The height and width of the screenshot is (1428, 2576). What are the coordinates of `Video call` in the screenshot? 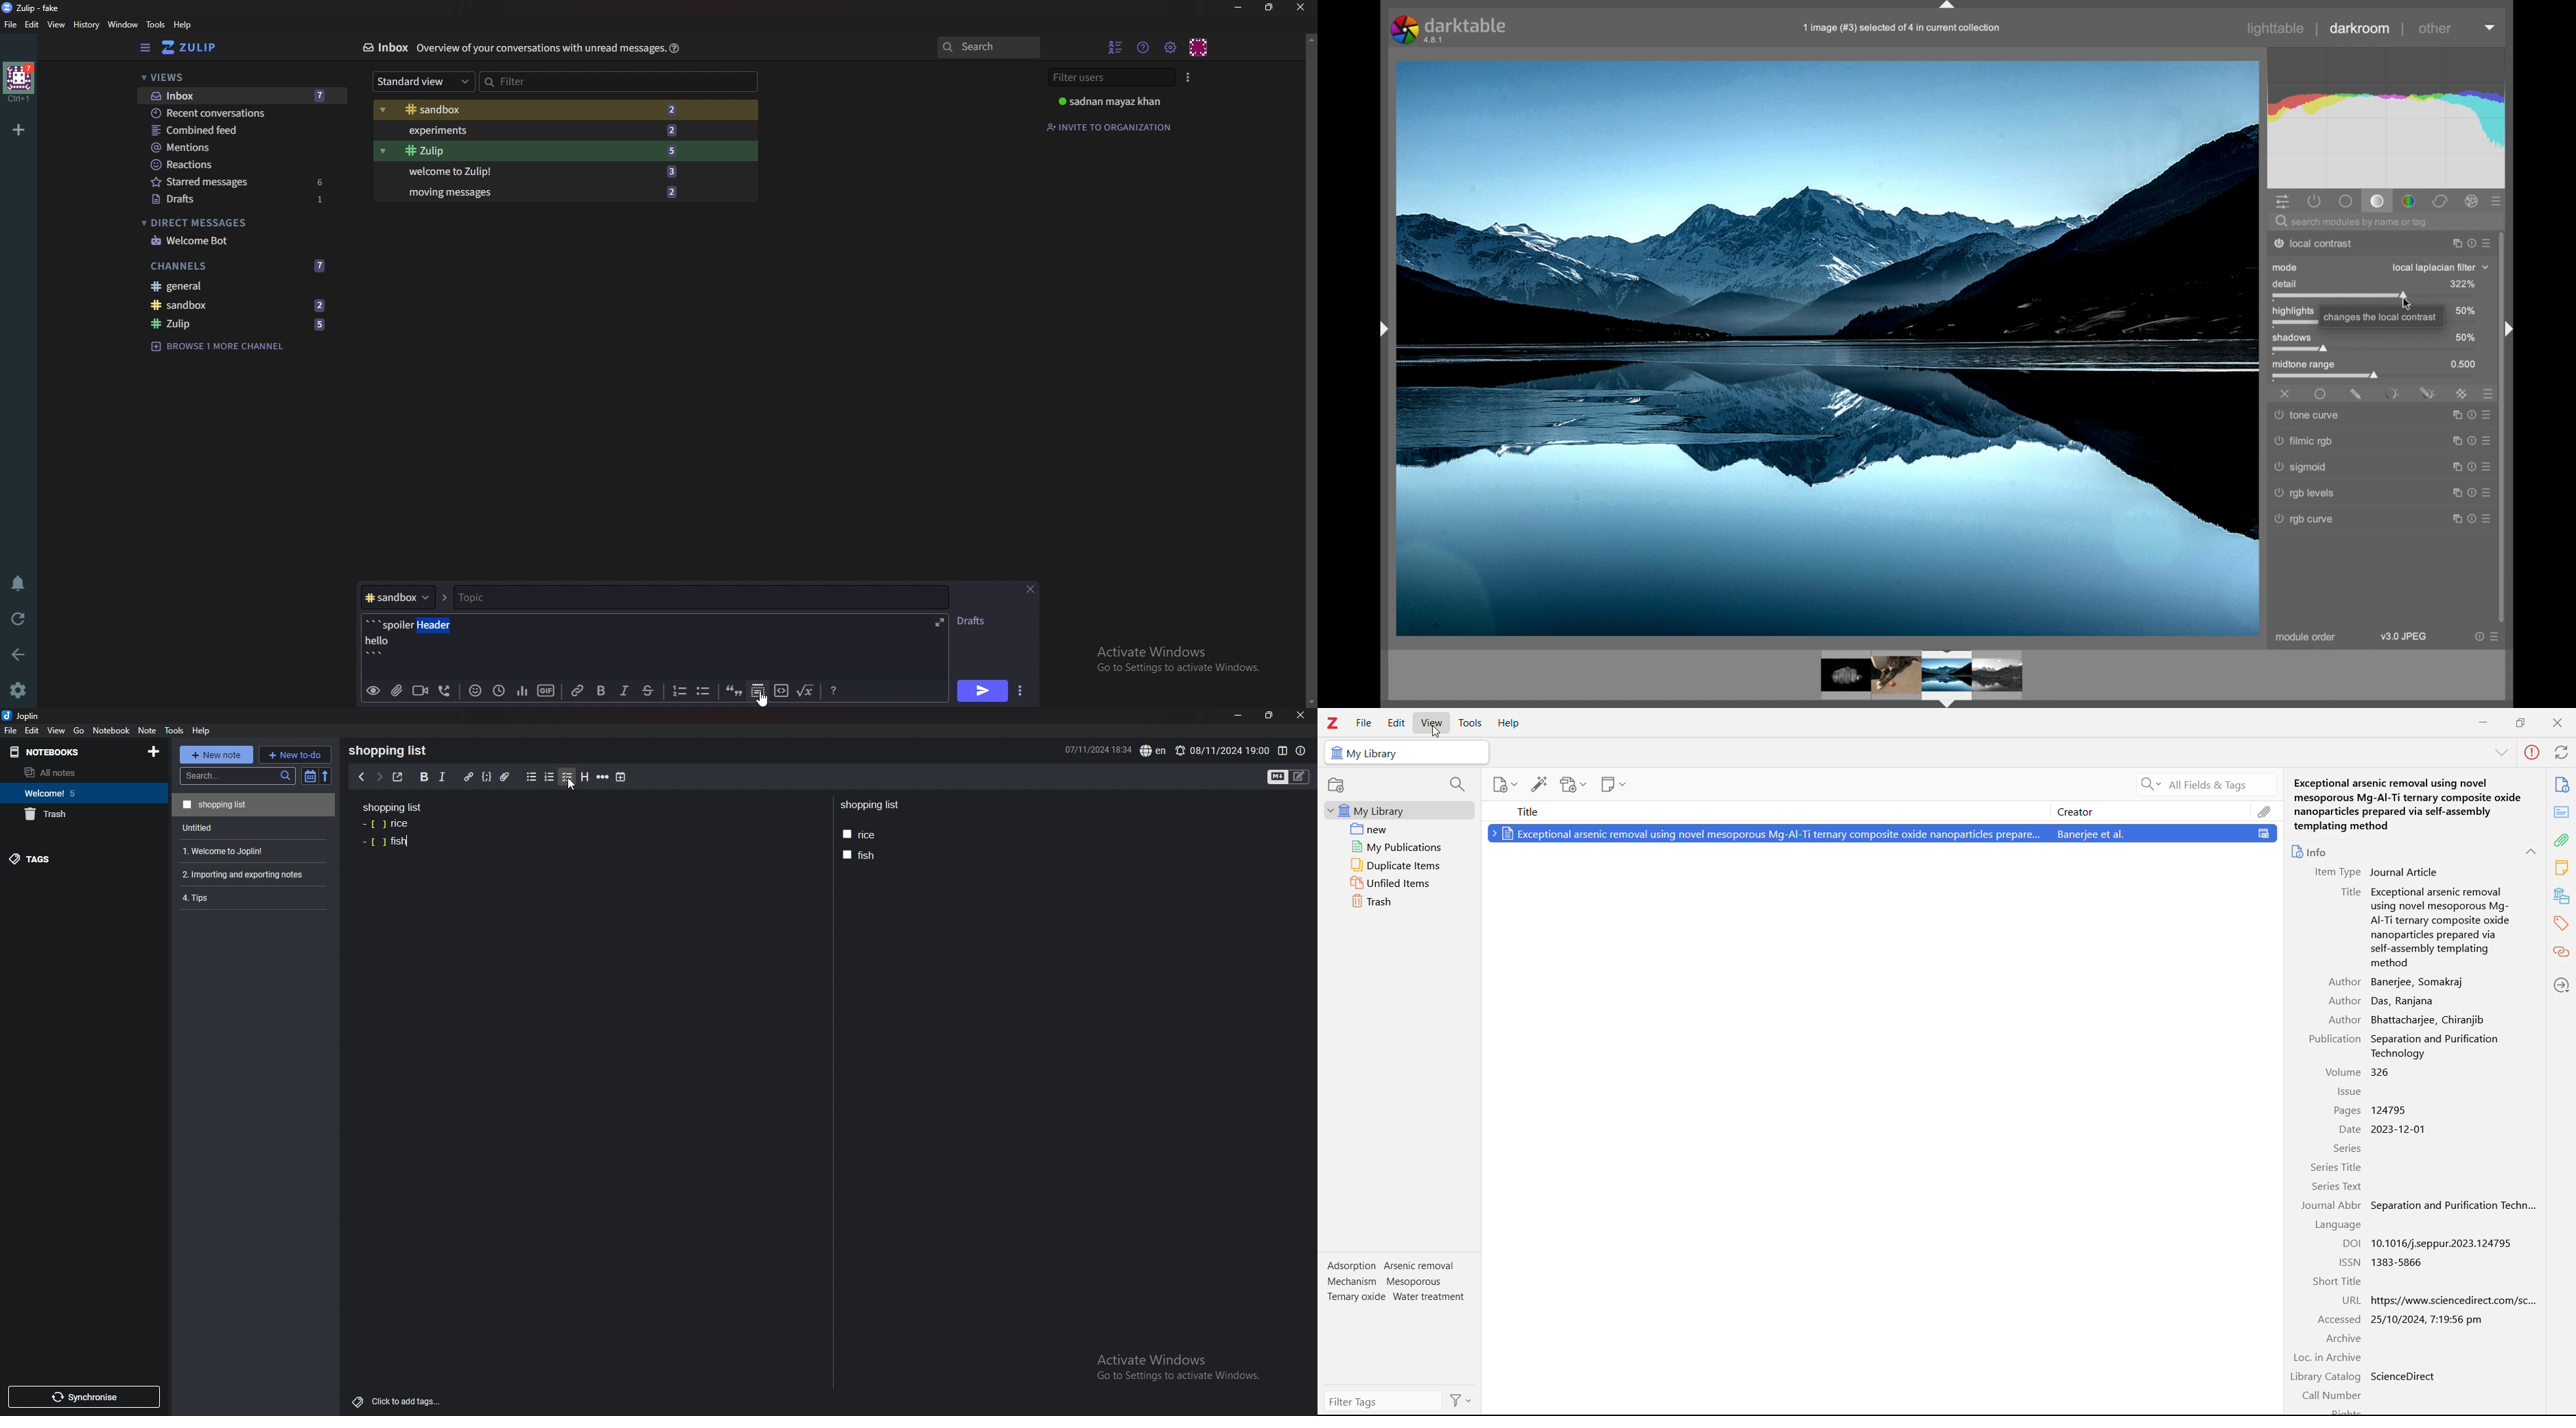 It's located at (419, 692).